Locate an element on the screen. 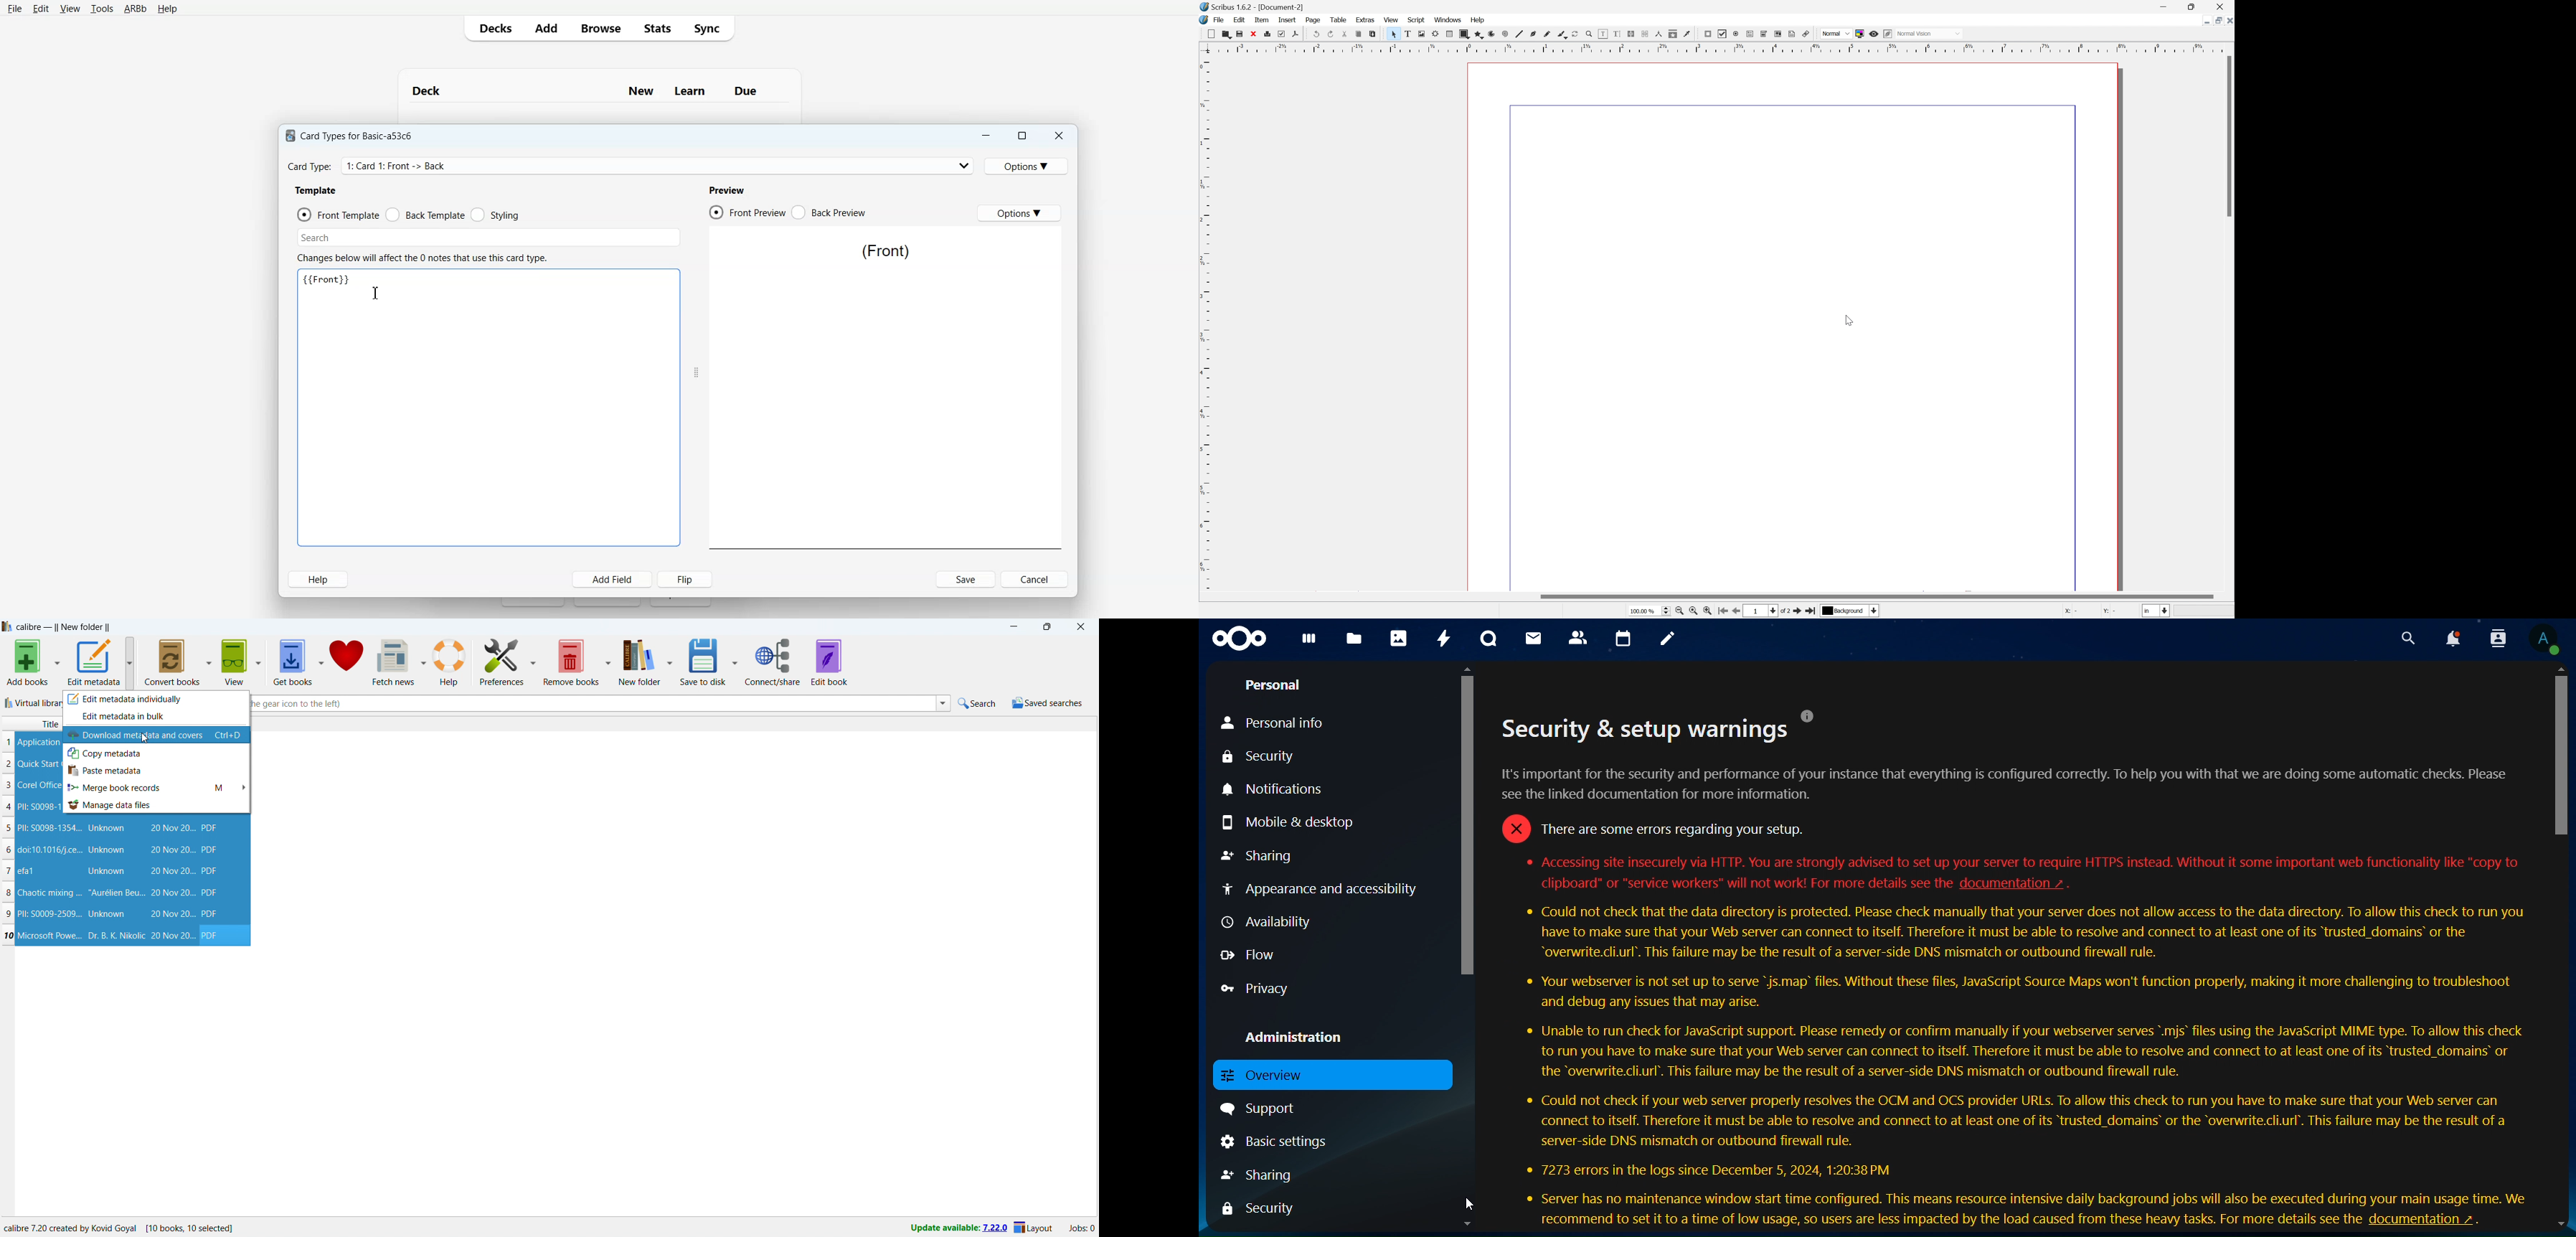 Image resolution: width=2576 pixels, height=1260 pixels. Back Template is located at coordinates (425, 215).